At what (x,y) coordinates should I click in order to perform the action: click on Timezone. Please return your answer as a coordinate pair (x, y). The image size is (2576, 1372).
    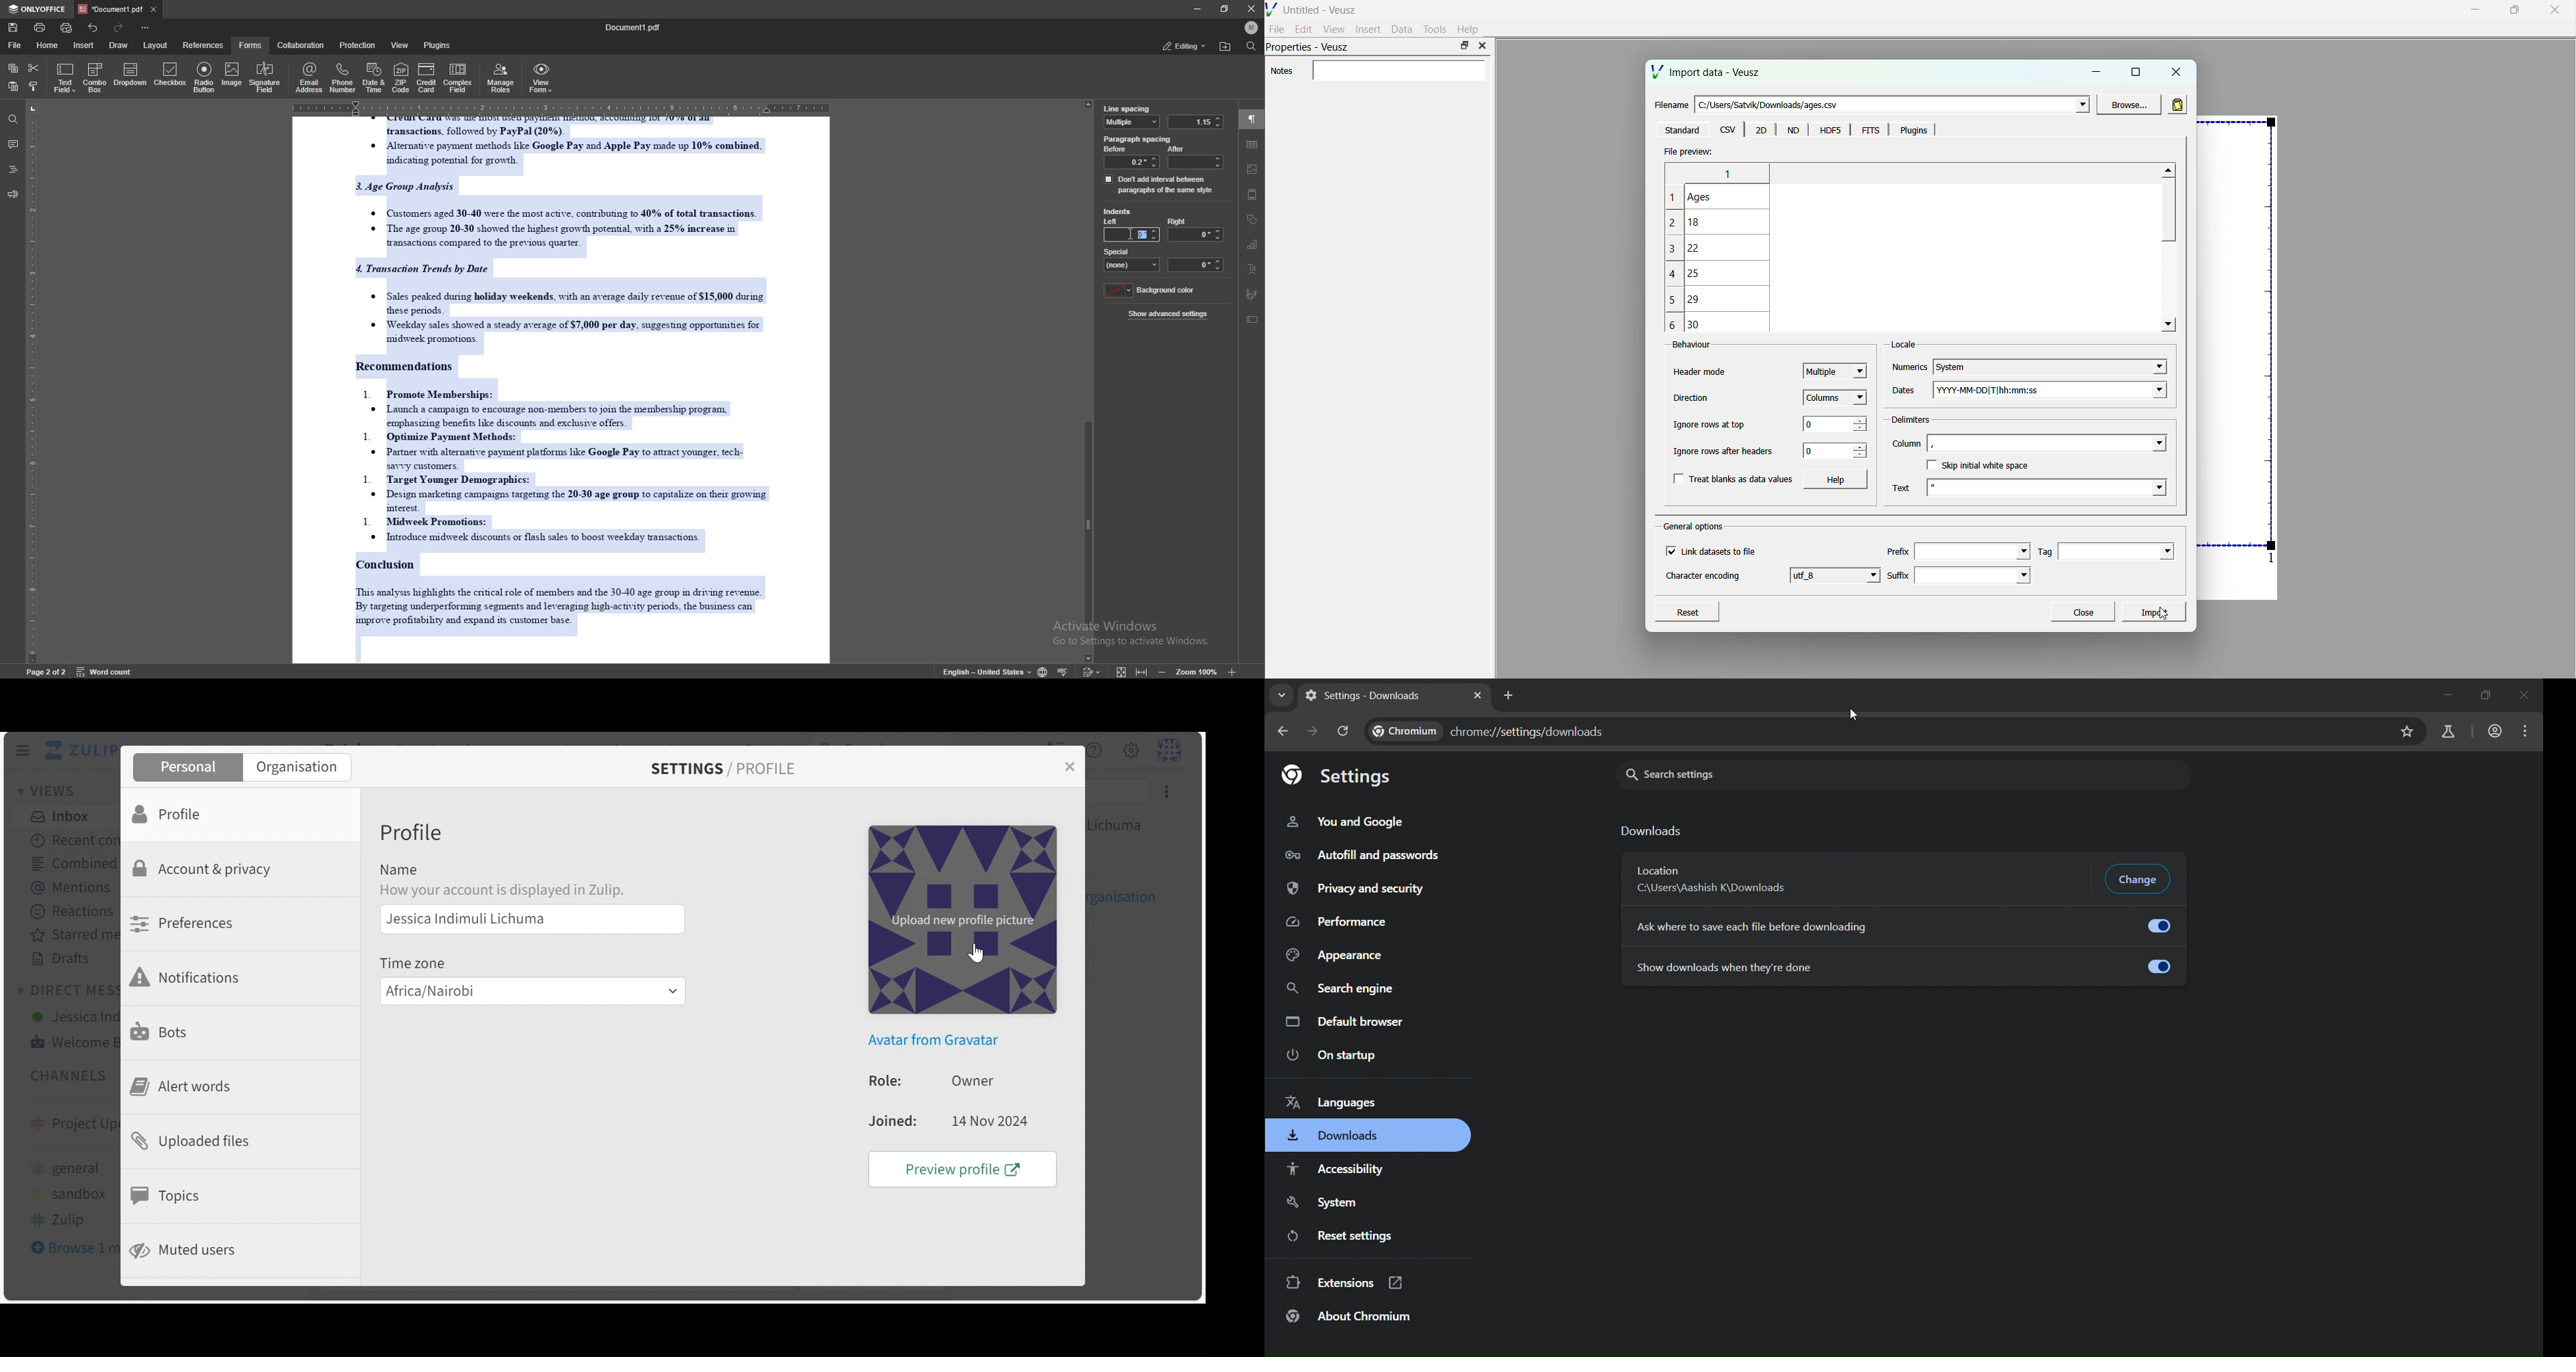
    Looking at the image, I should click on (413, 961).